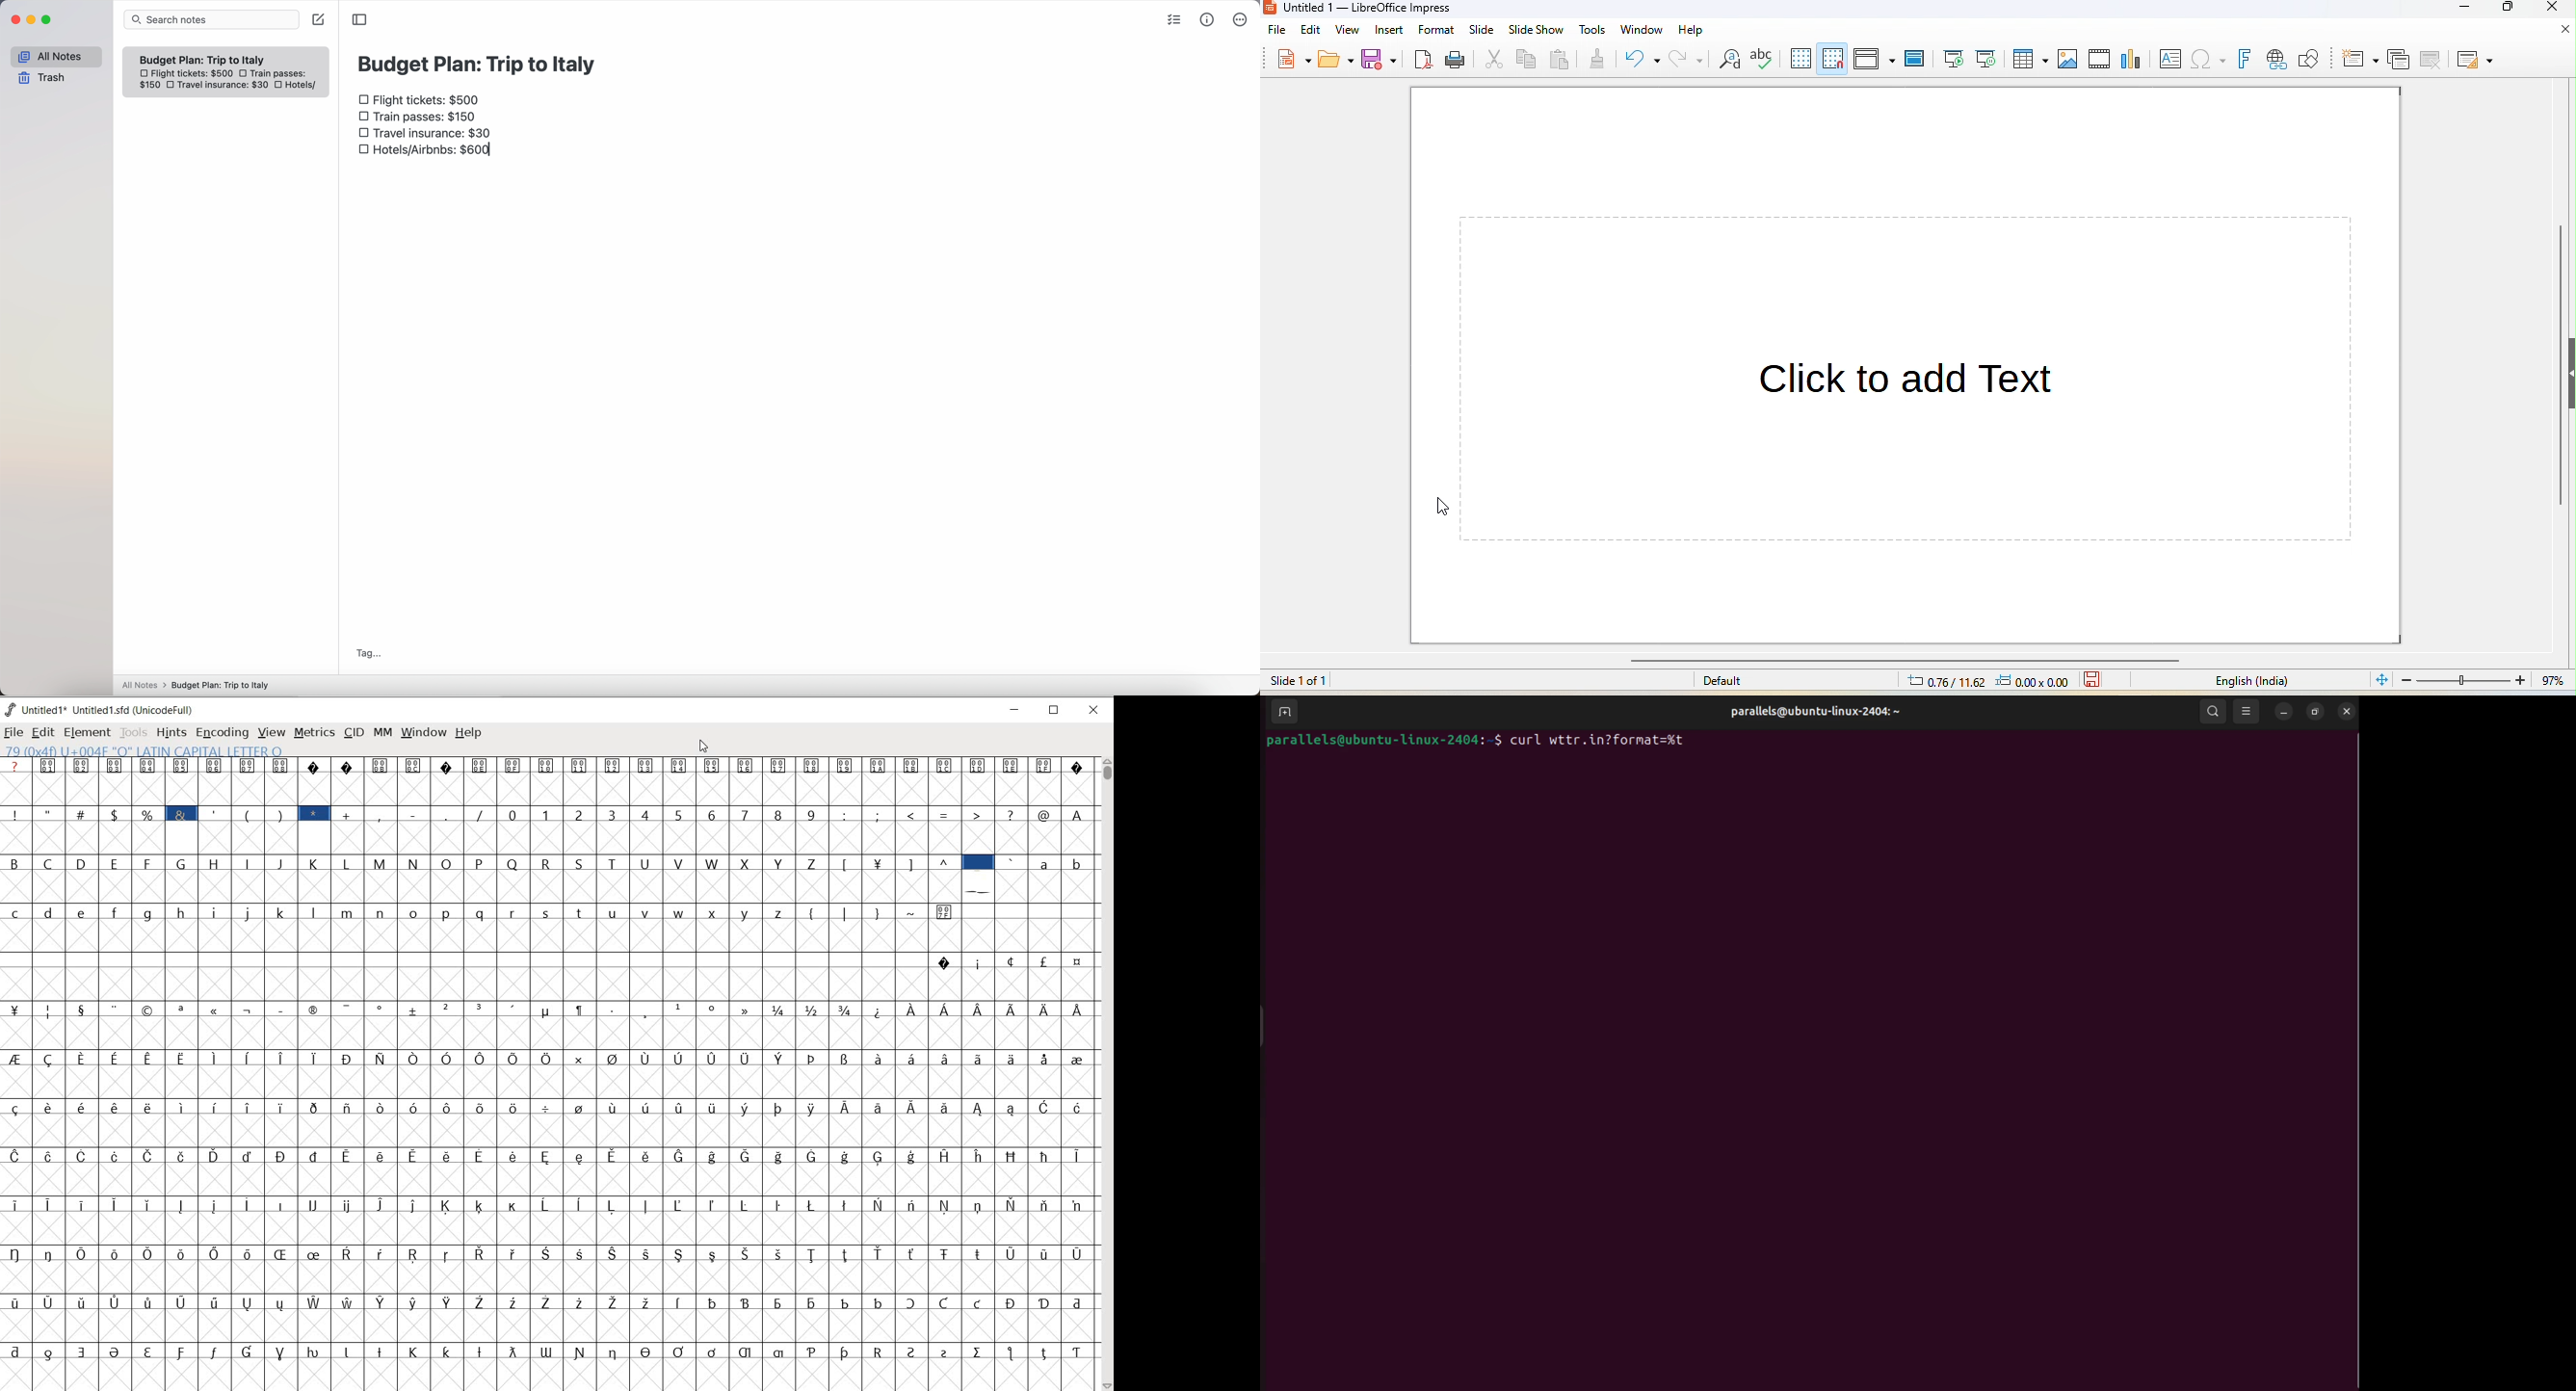 The width and height of the screenshot is (2576, 1400). Describe the element at coordinates (1347, 30) in the screenshot. I see `view` at that location.